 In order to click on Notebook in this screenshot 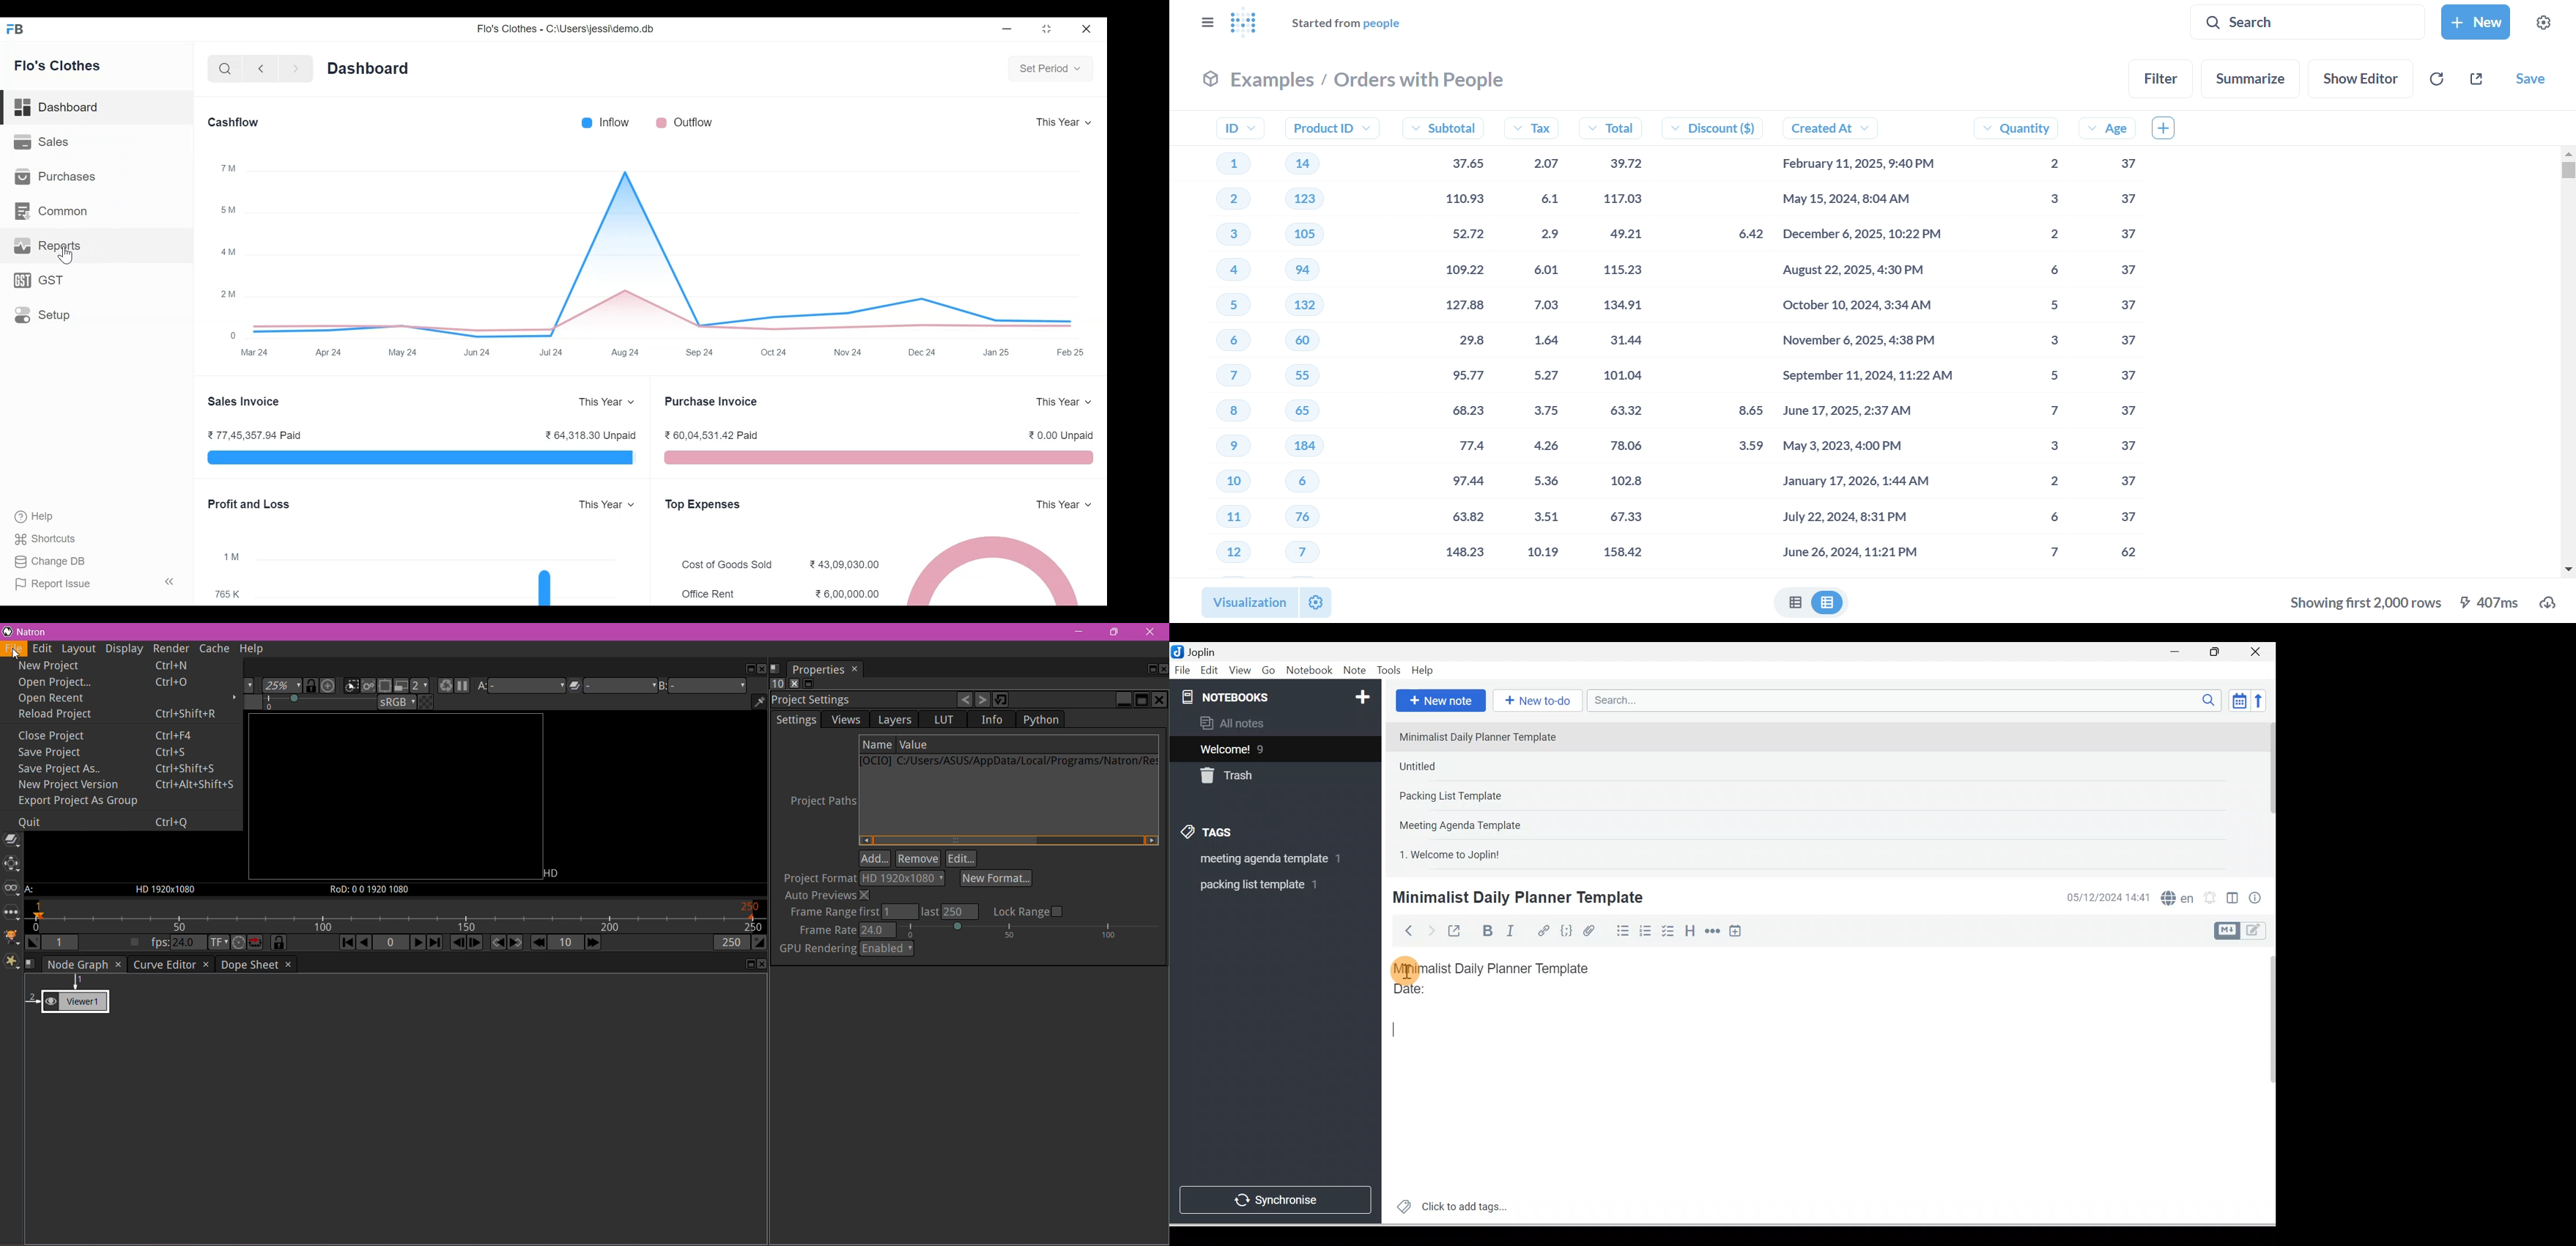, I will do `click(1309, 671)`.